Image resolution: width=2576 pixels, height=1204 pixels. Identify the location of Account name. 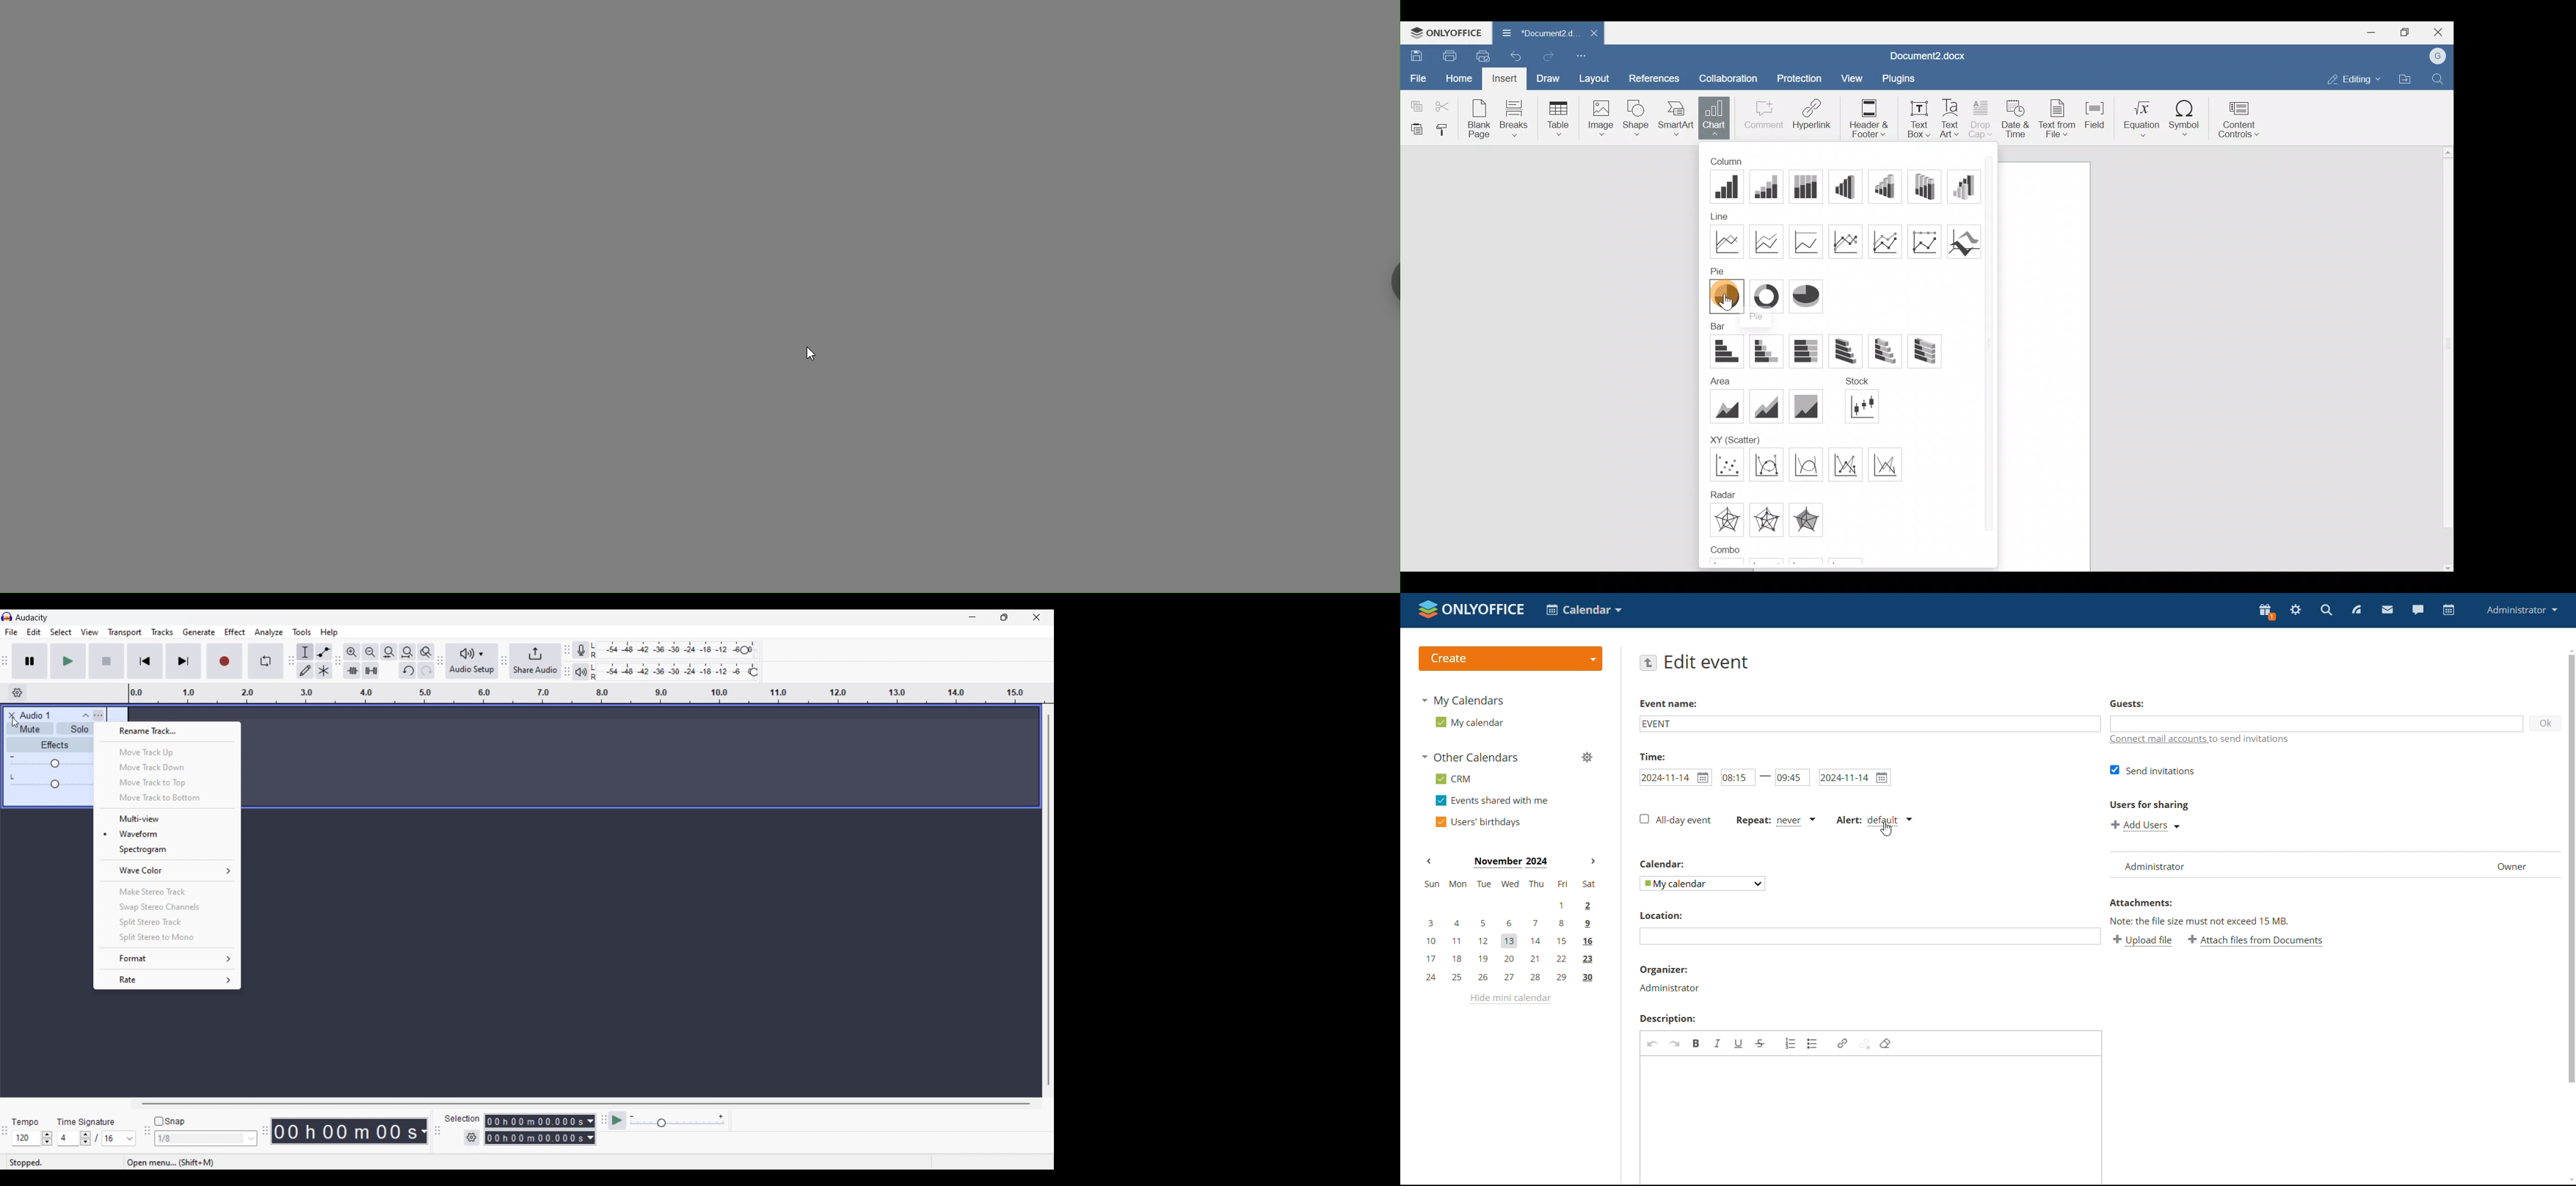
(2439, 57).